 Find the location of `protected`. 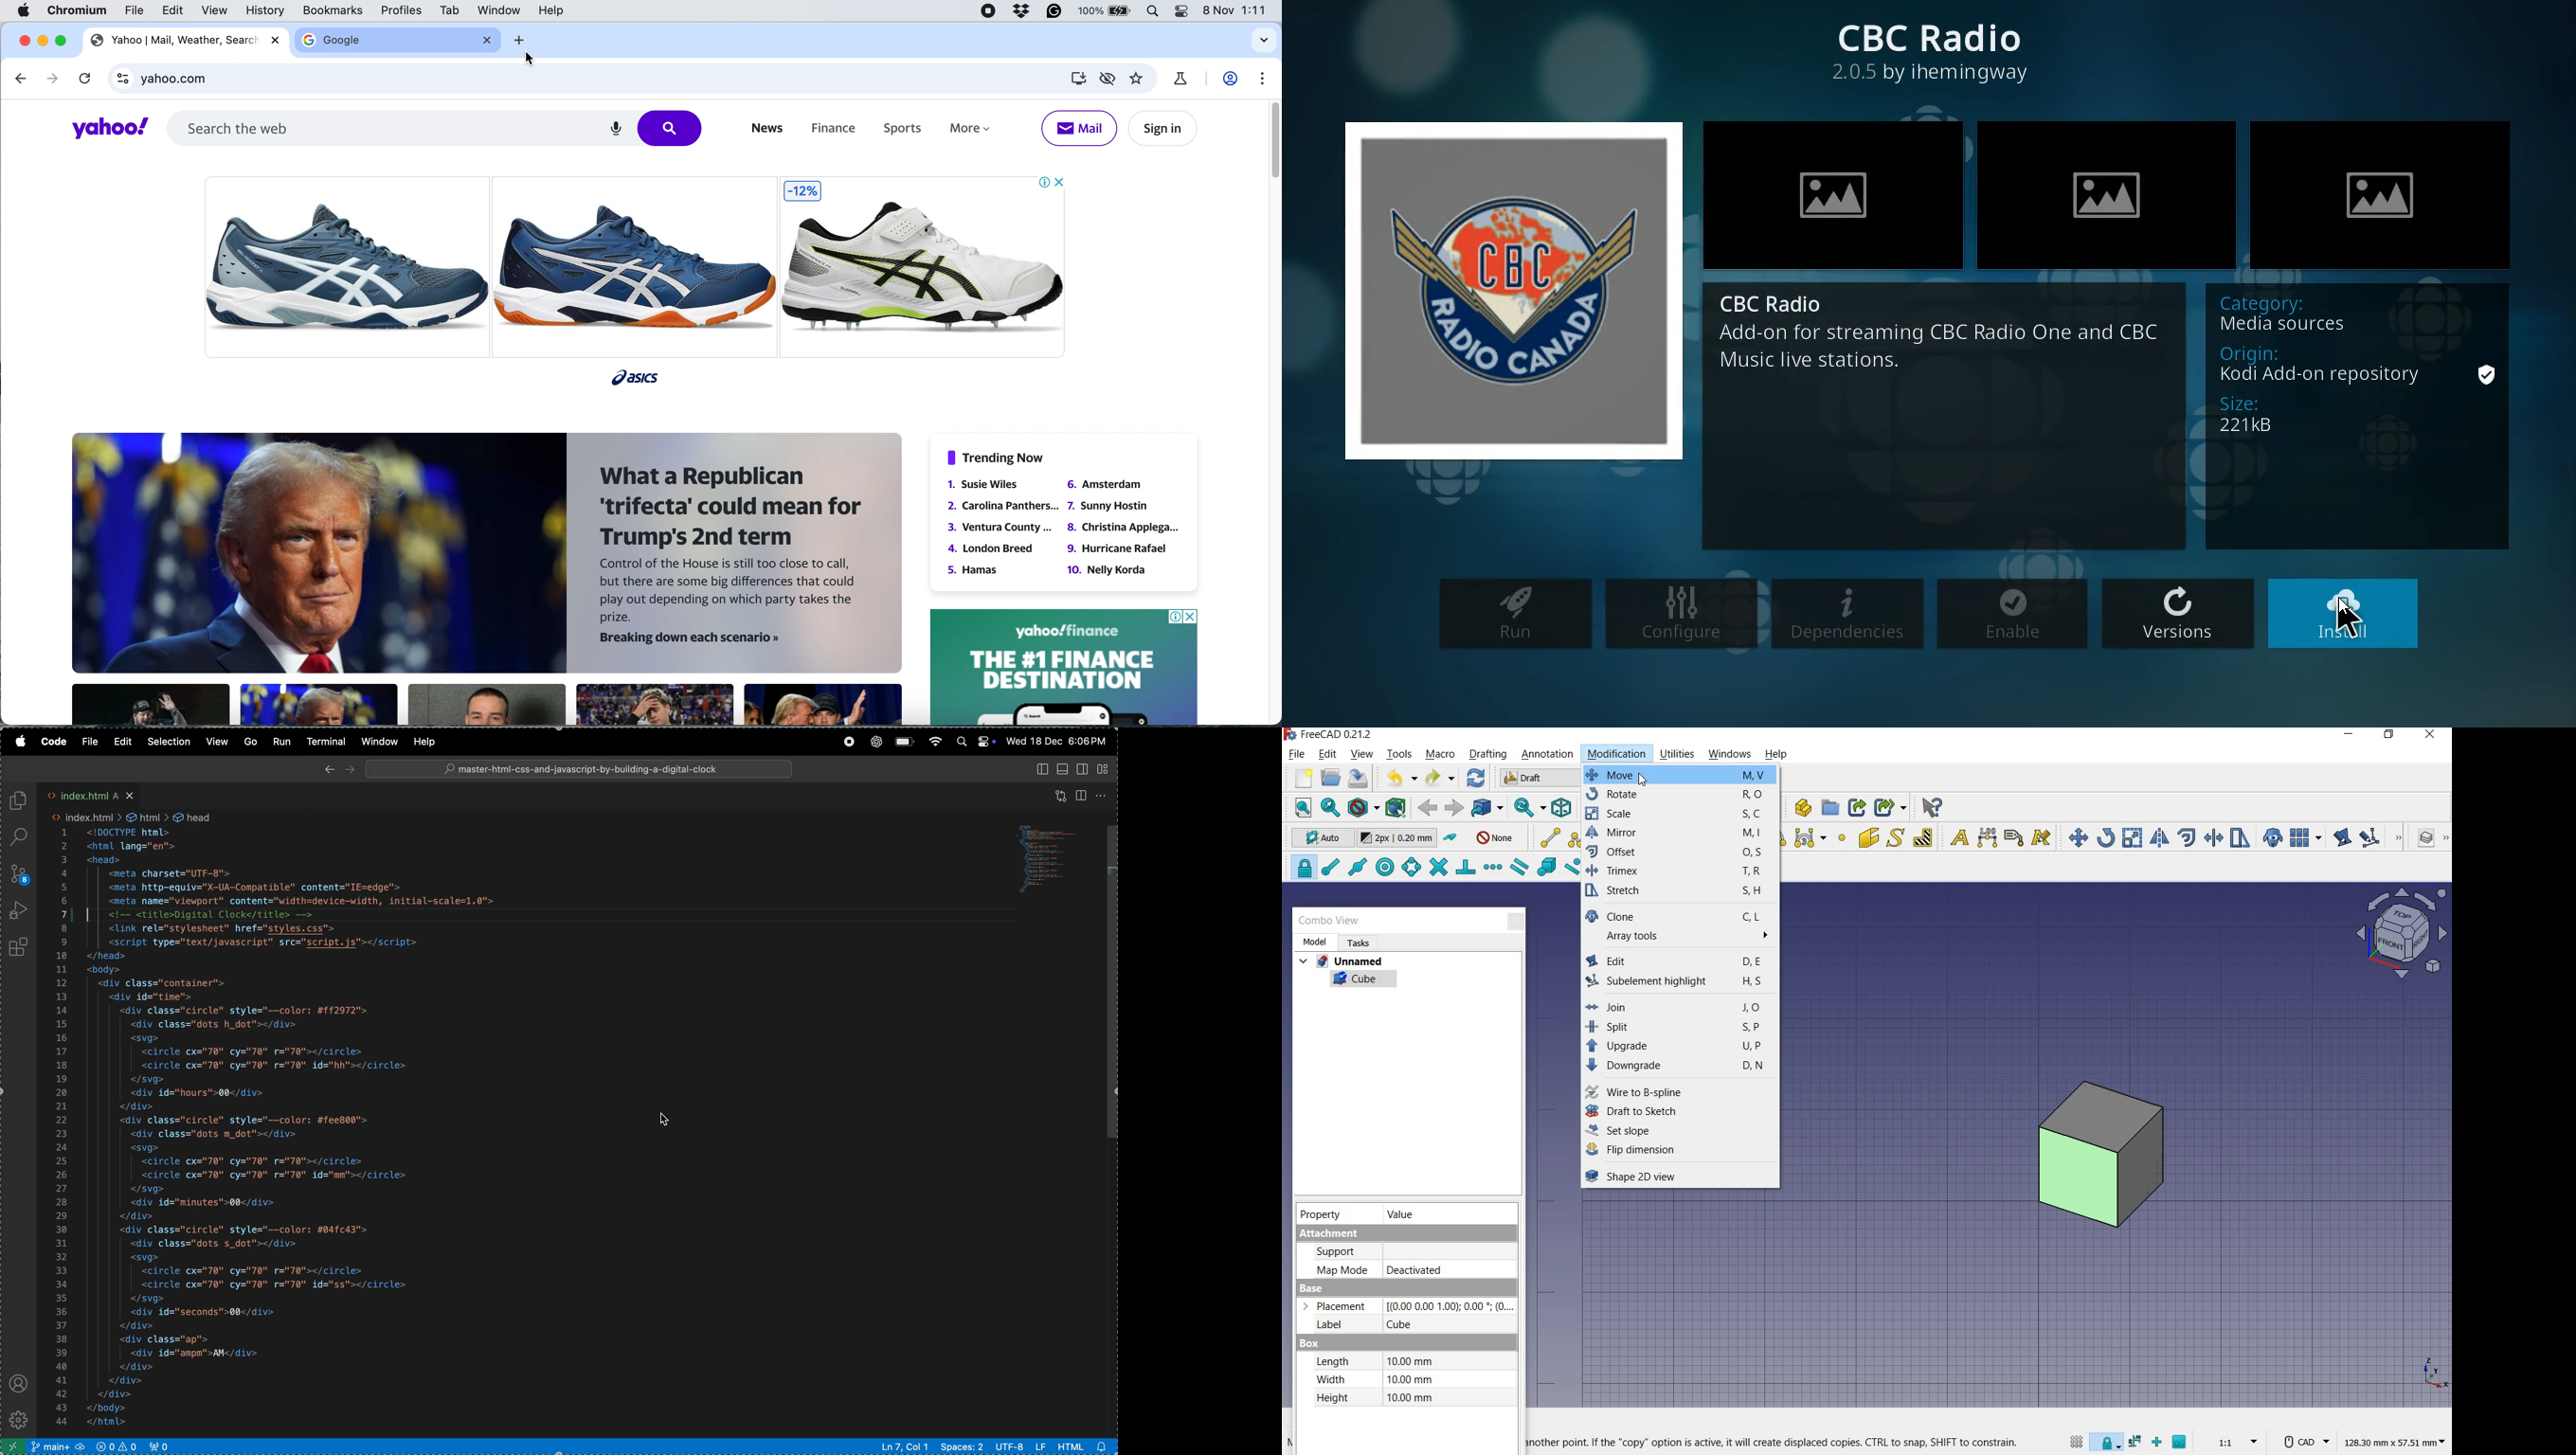

protected is located at coordinates (2491, 373).